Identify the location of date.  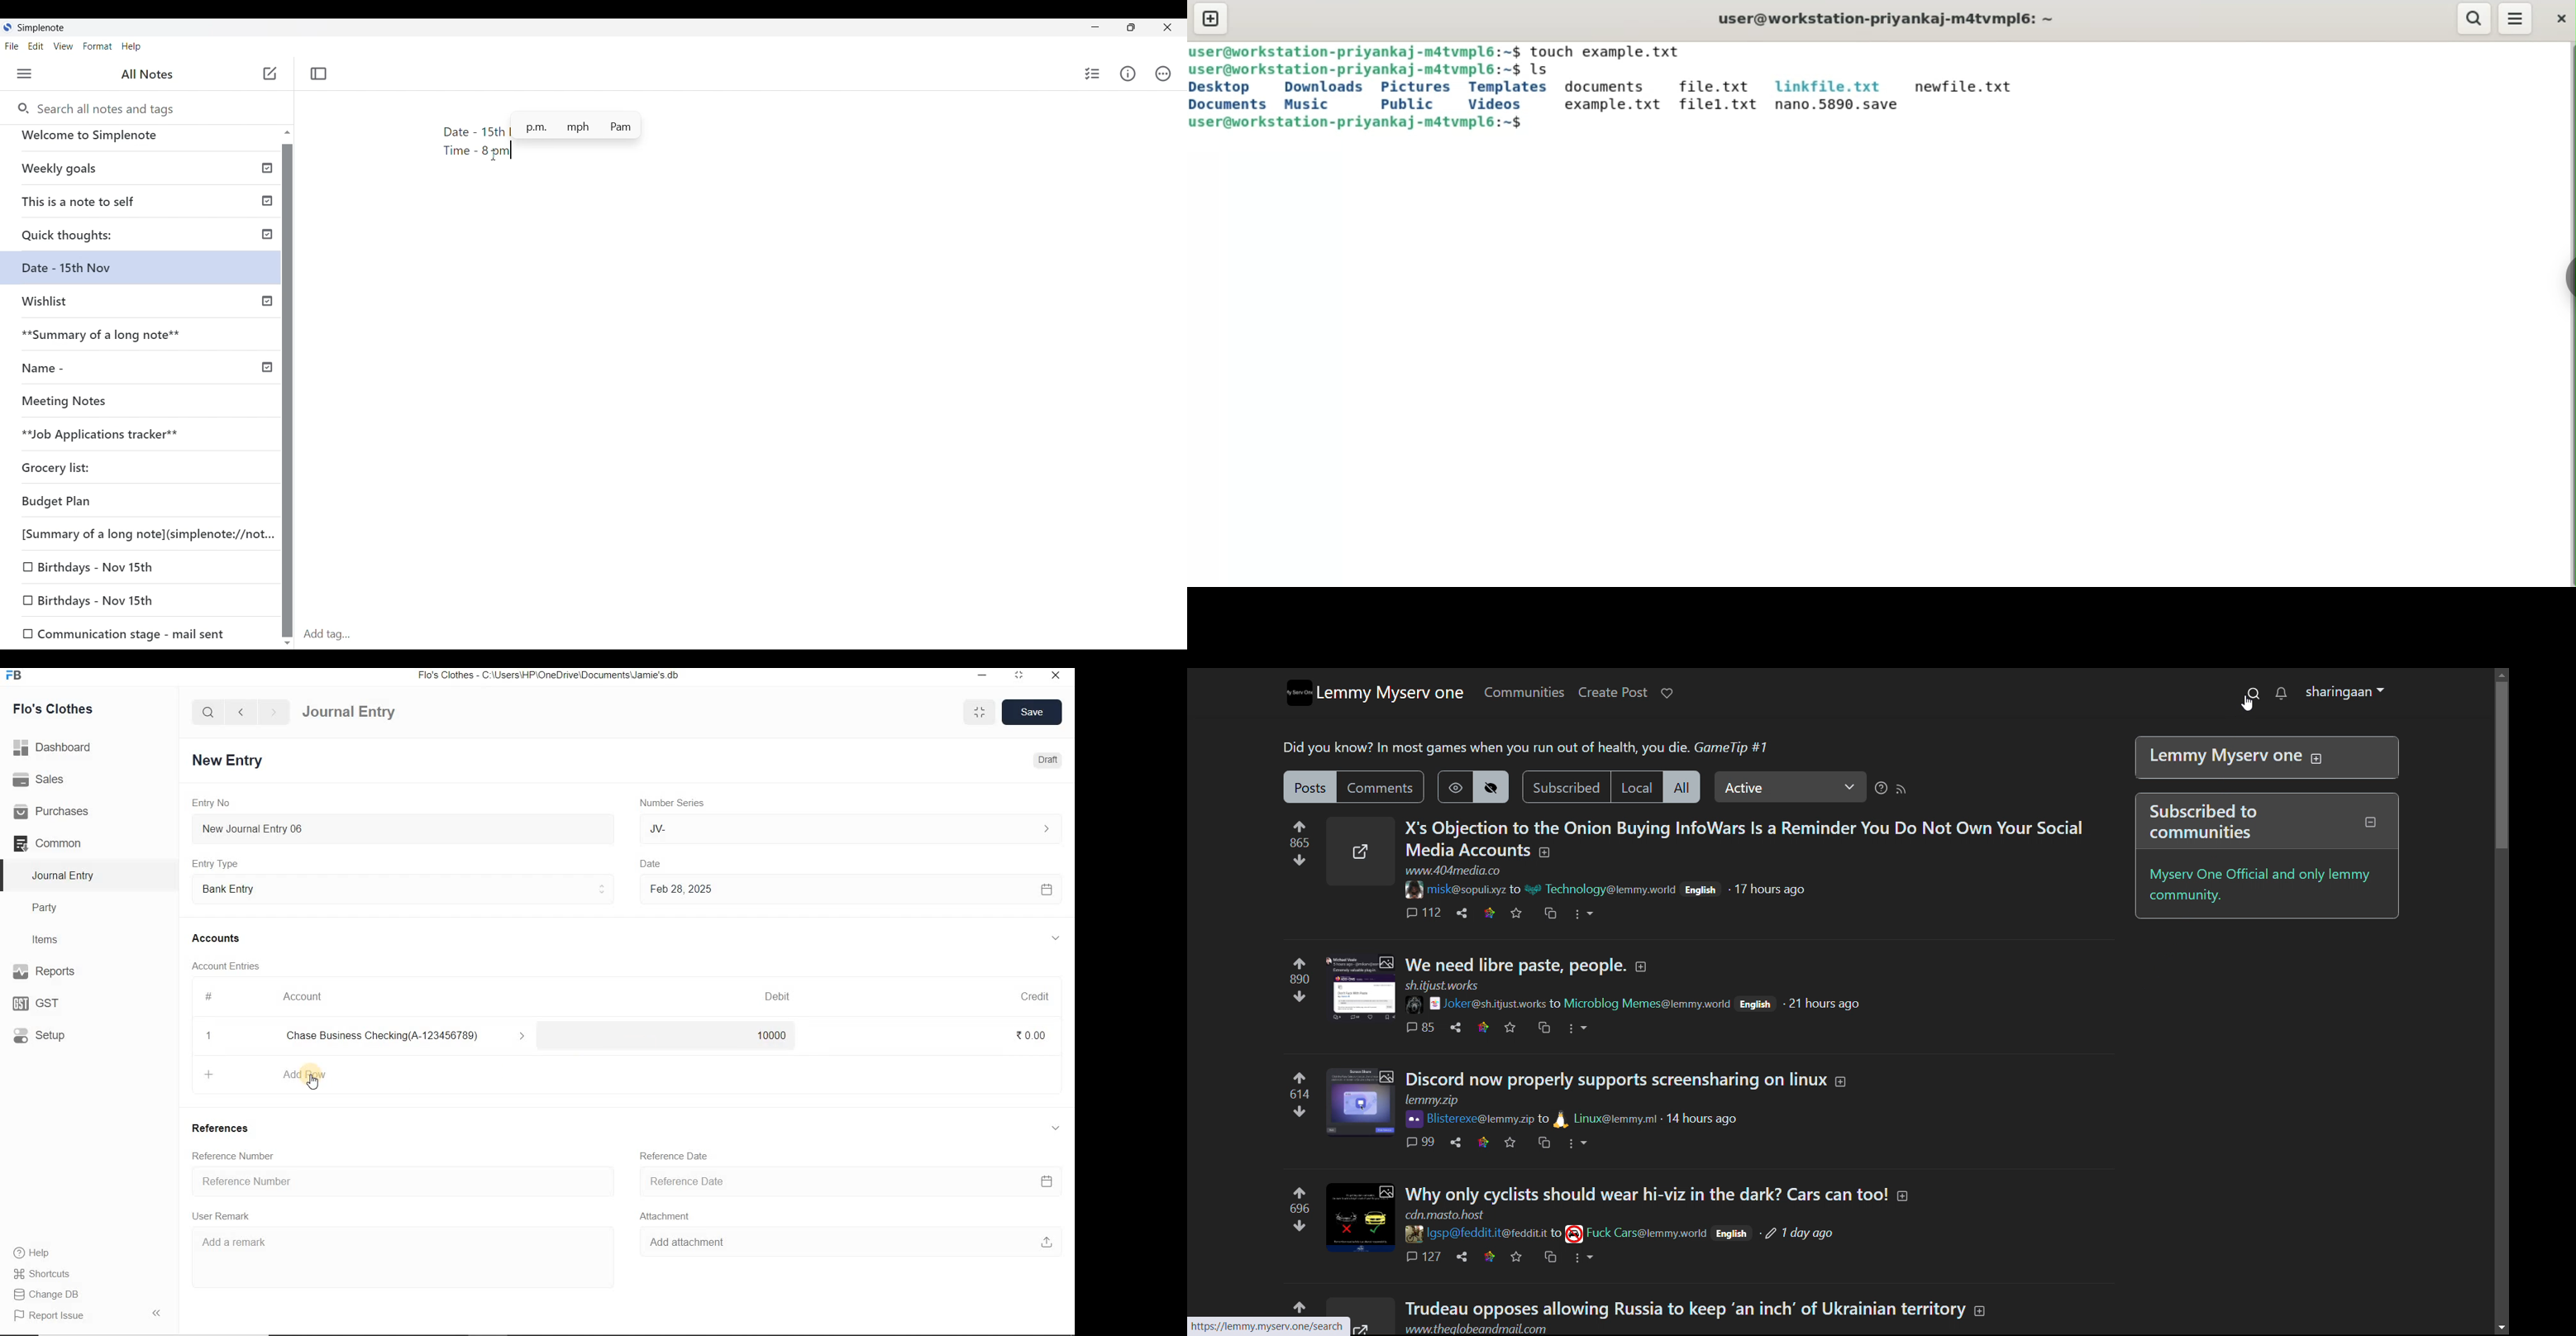
(132, 502).